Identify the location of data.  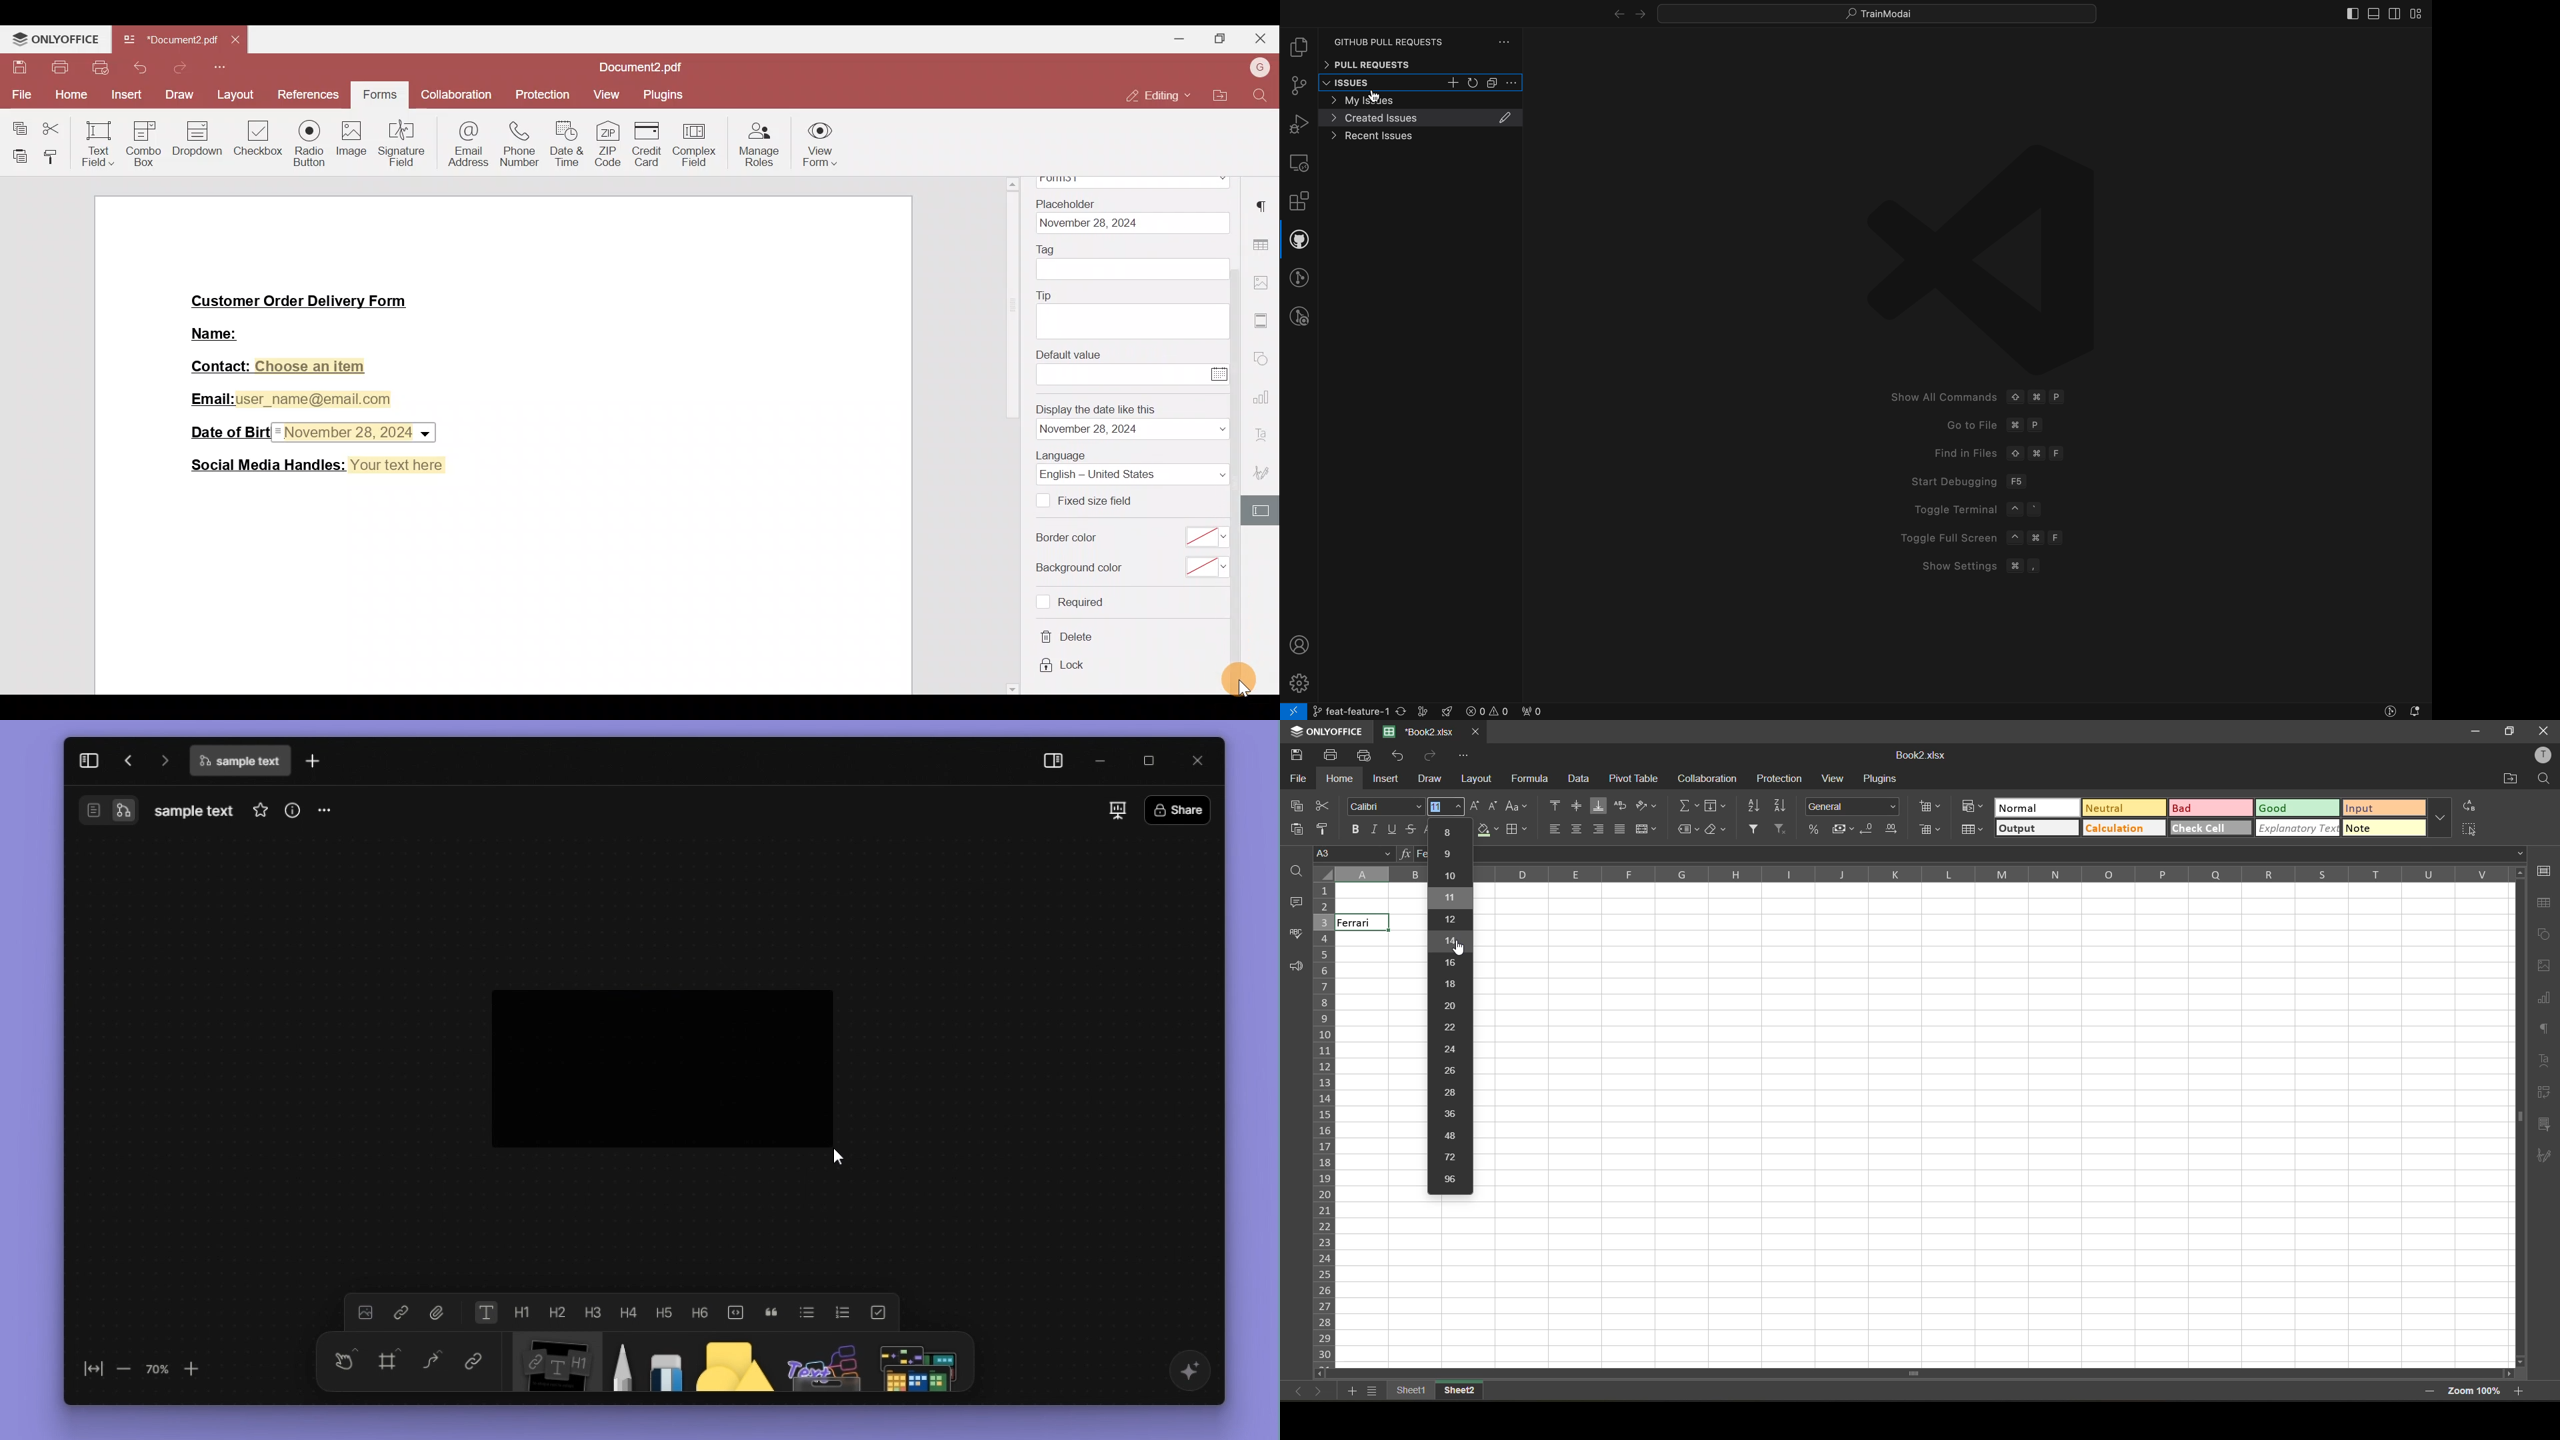
(1580, 778).